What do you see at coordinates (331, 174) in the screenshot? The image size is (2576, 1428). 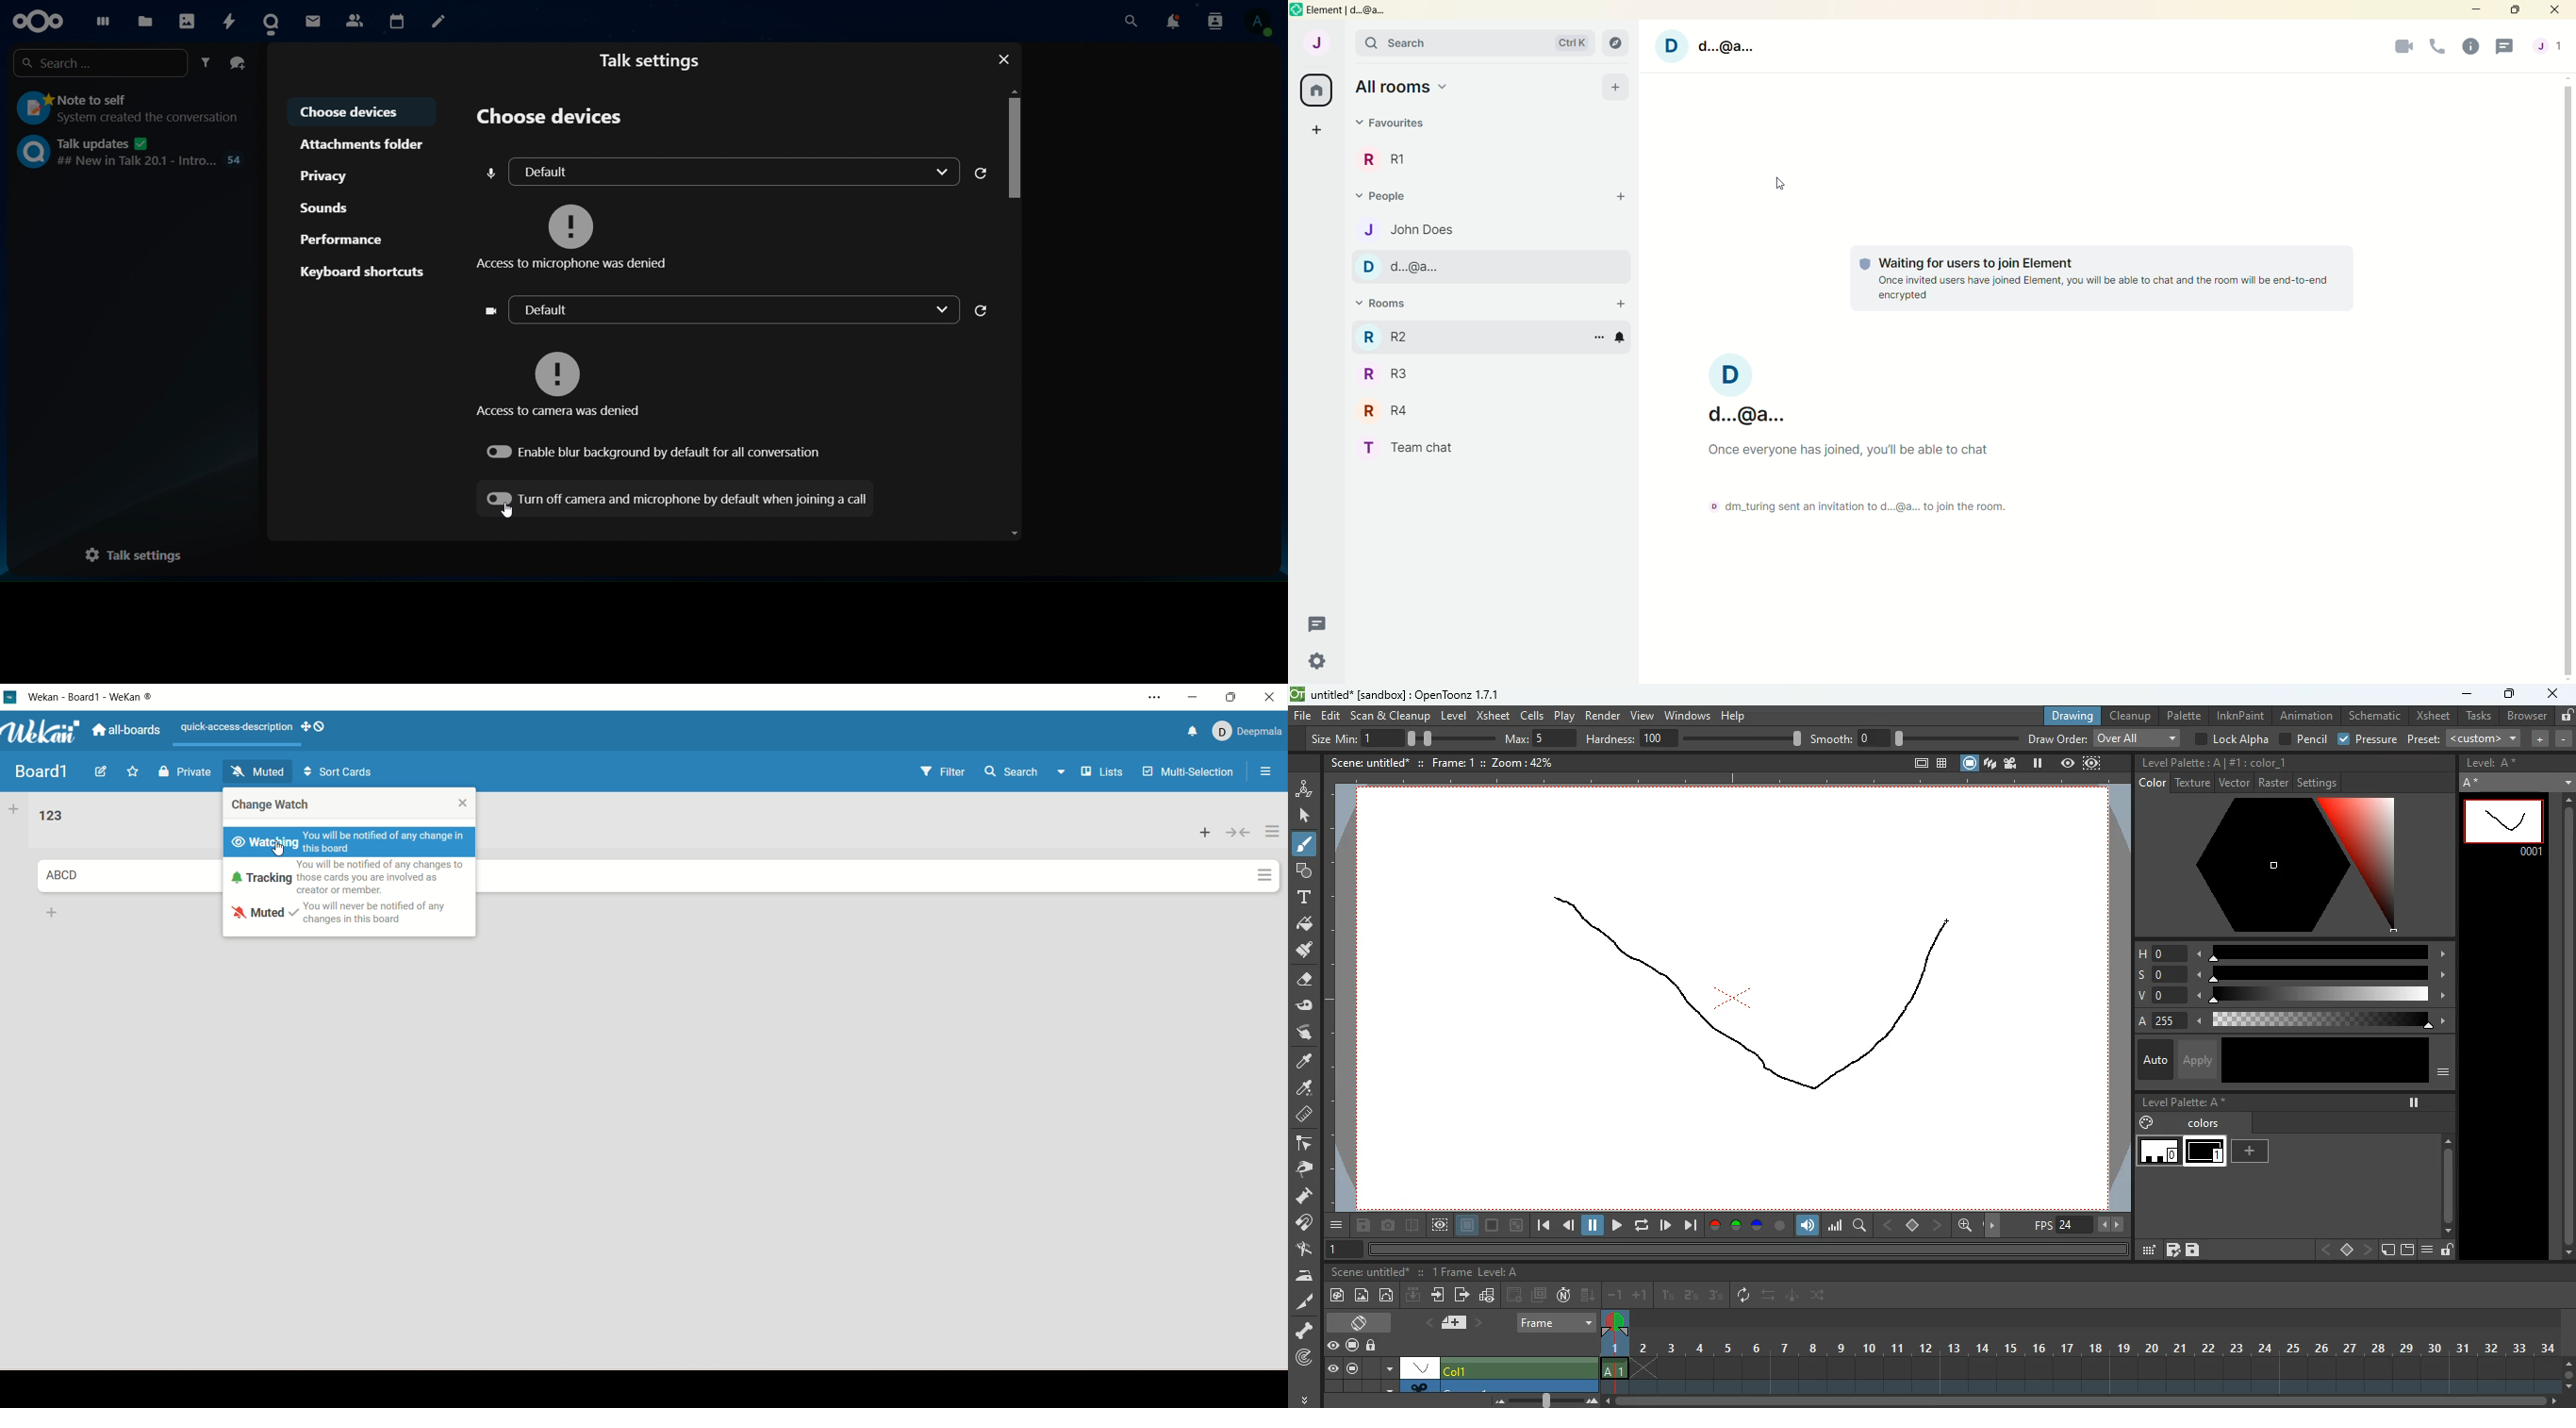 I see `privacy` at bounding box center [331, 174].